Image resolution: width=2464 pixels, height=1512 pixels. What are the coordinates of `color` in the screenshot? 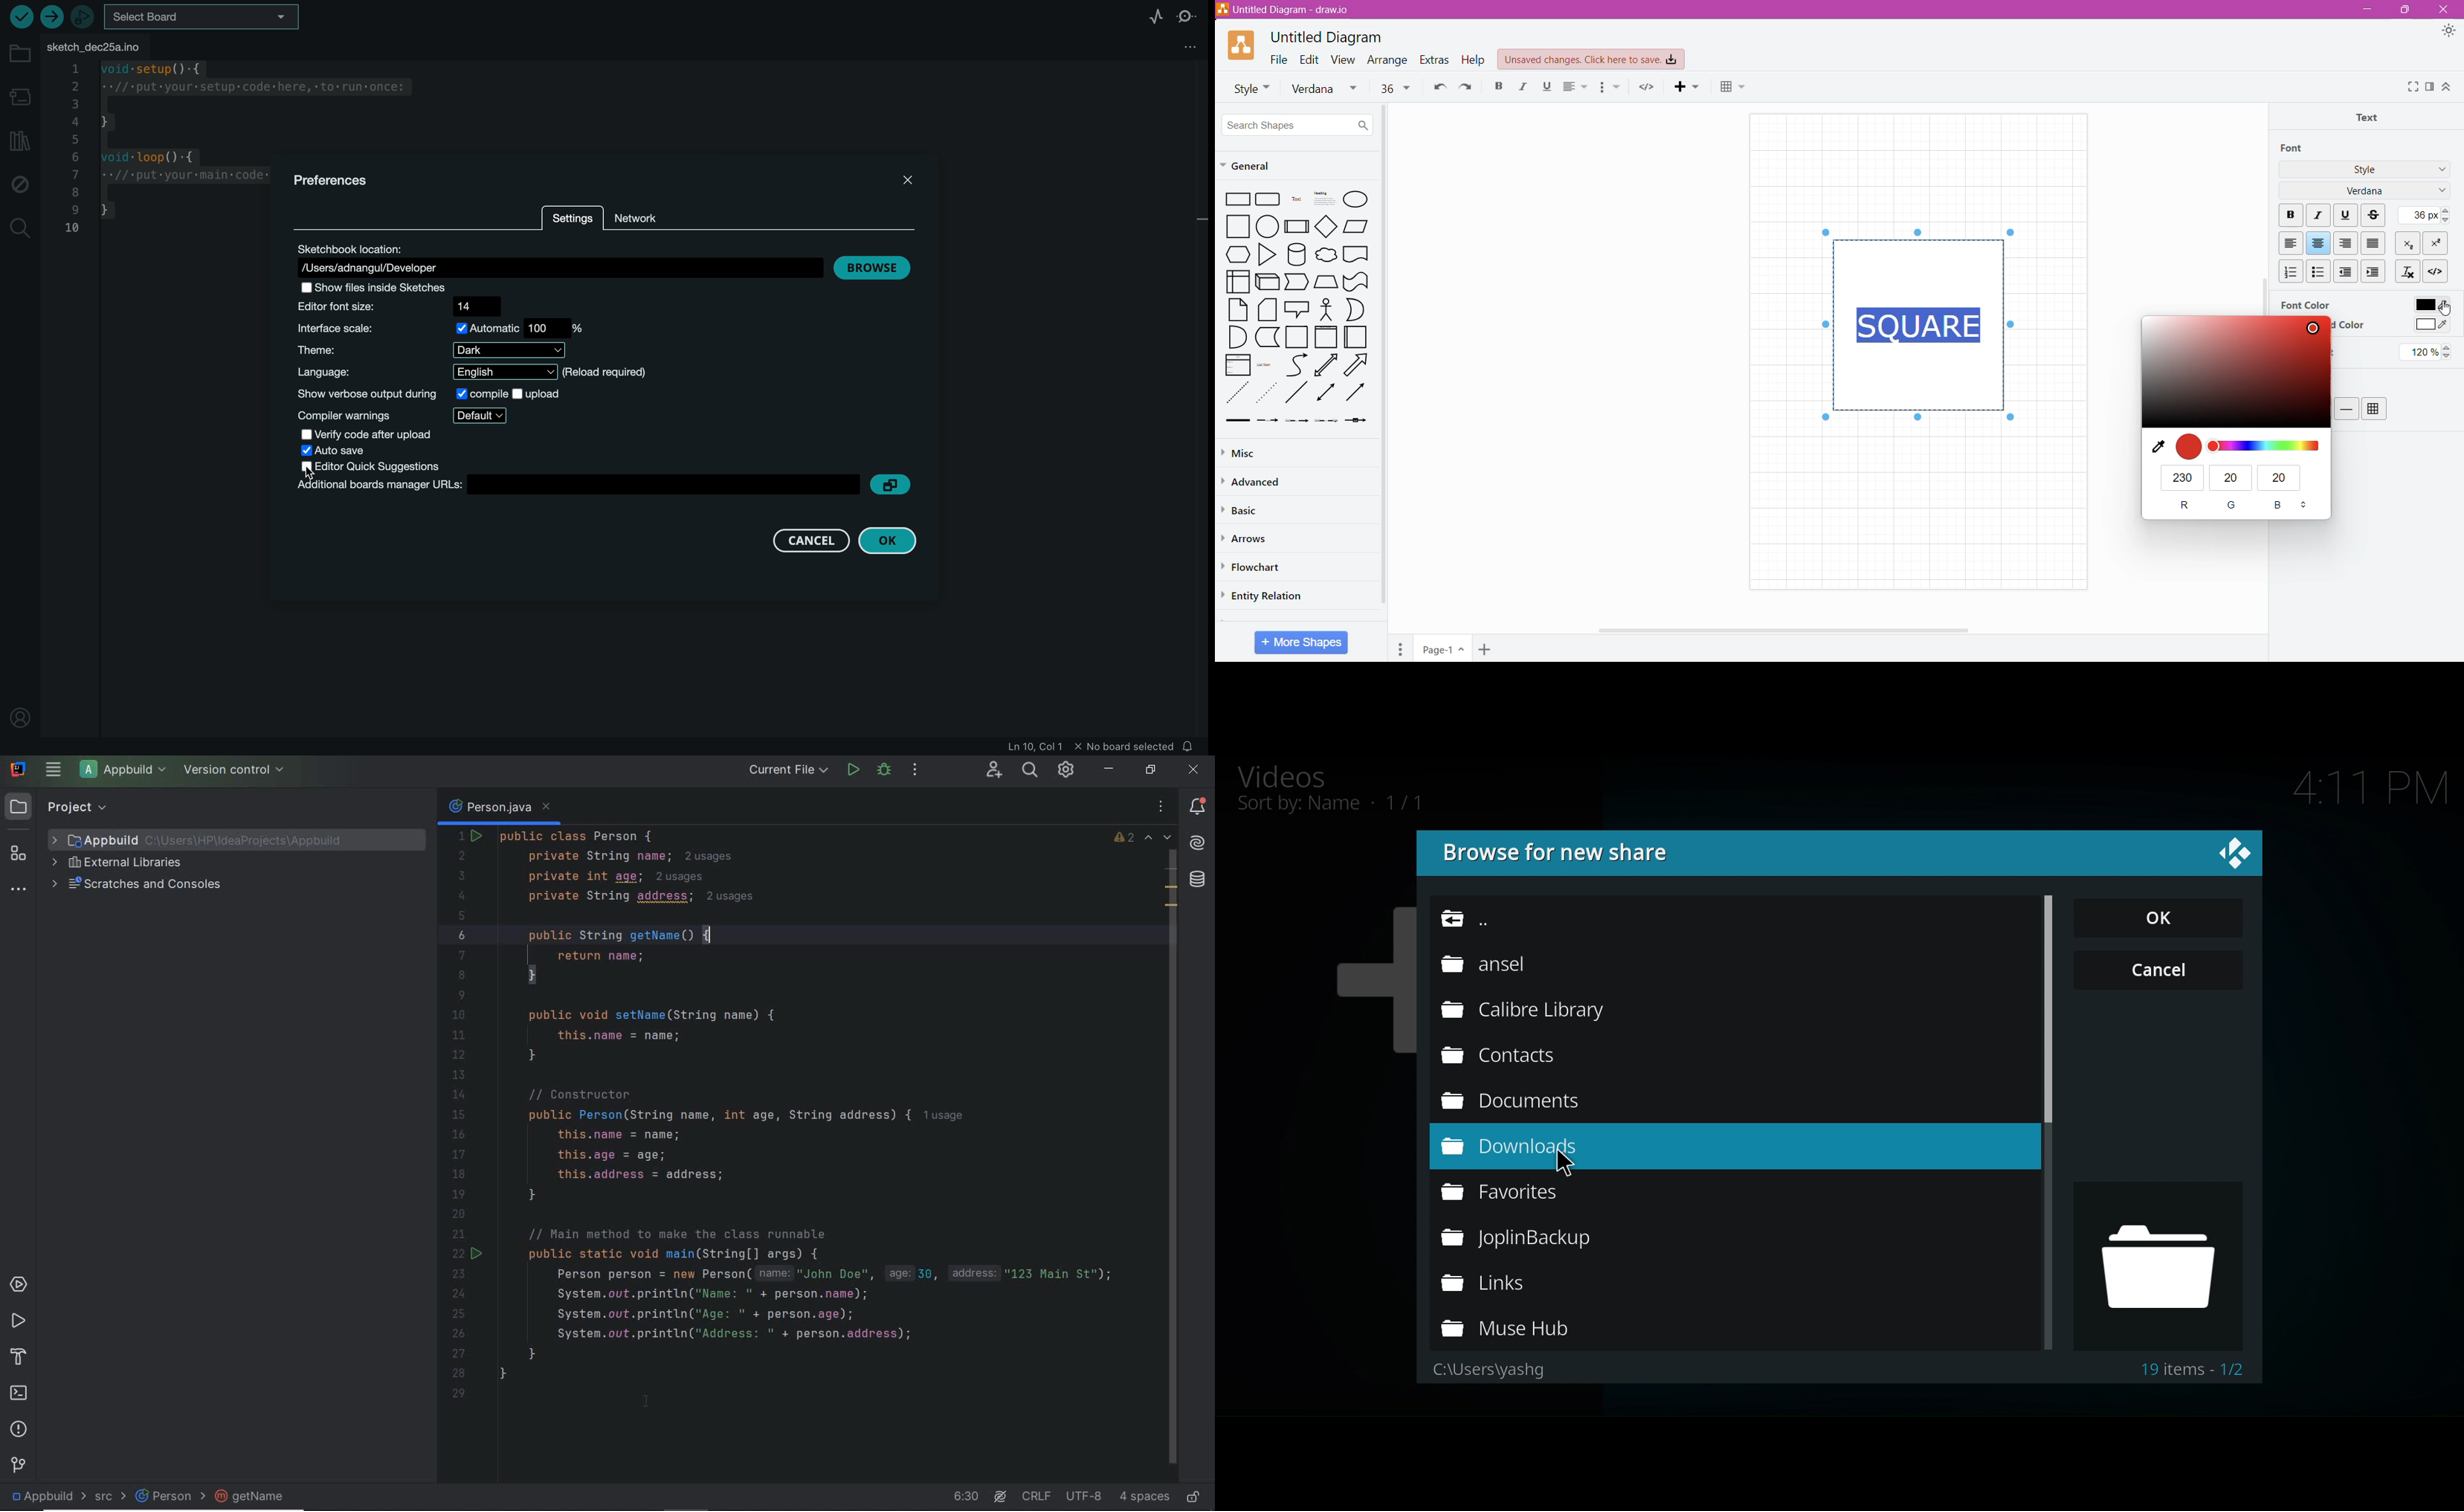 It's located at (2234, 372).